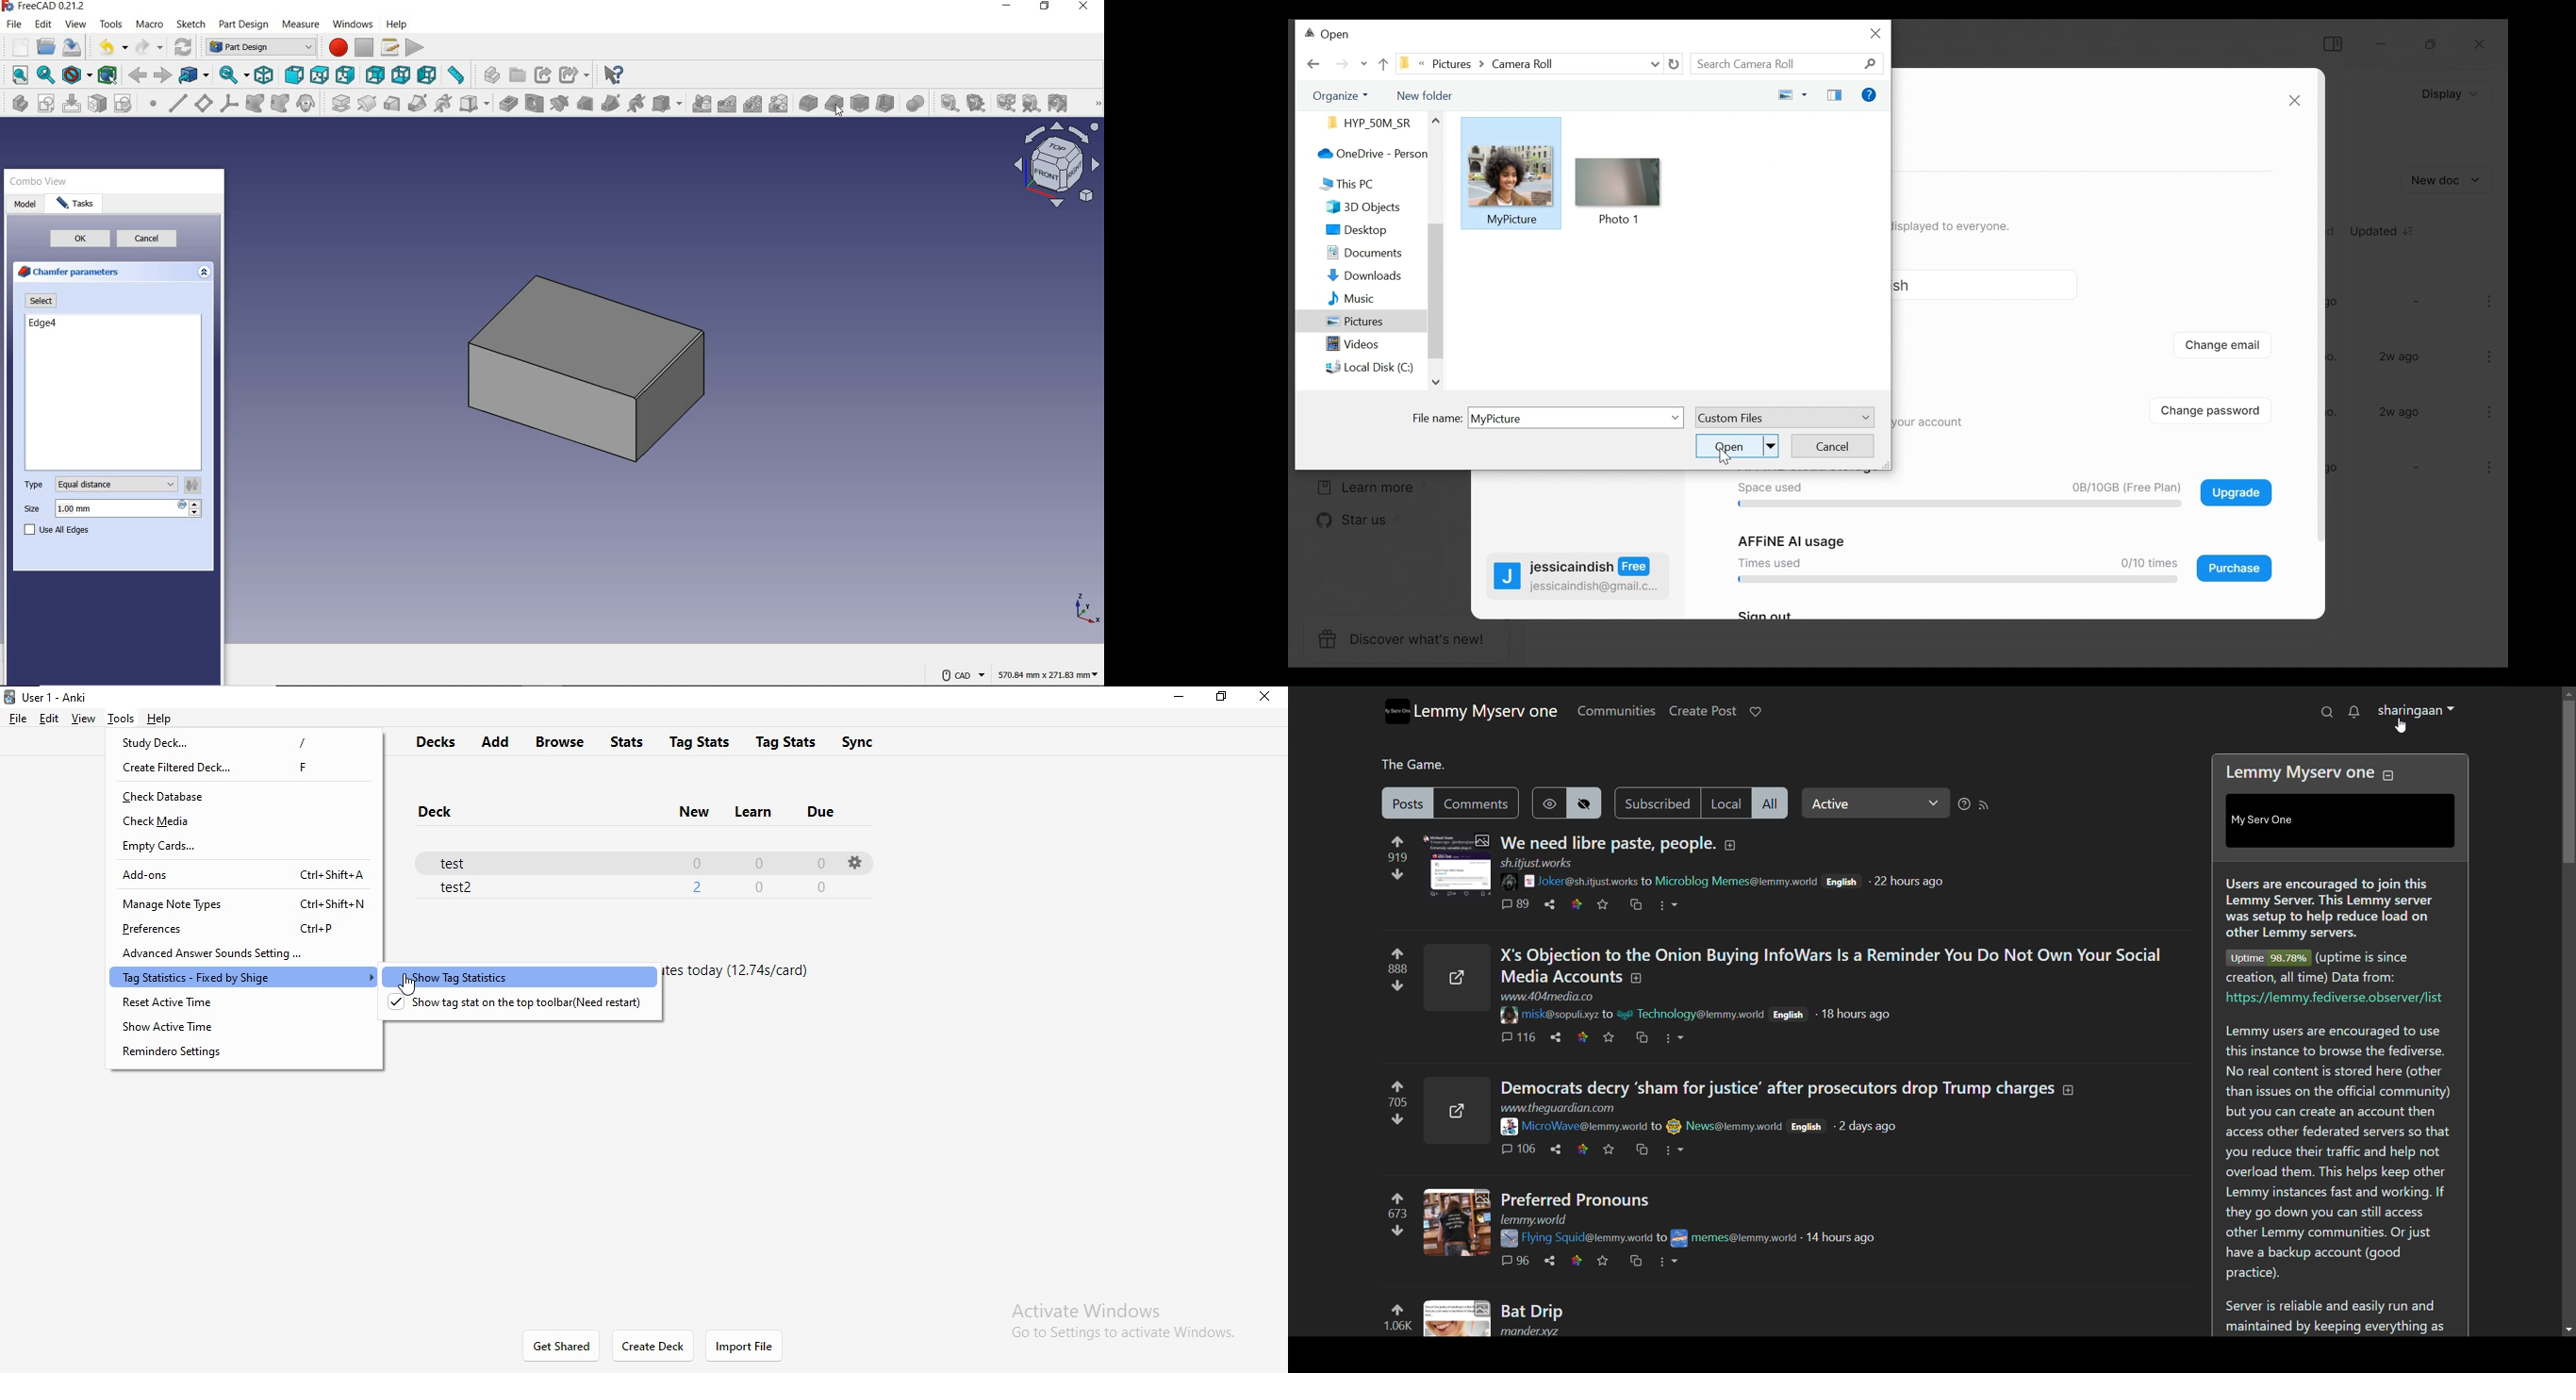 The width and height of the screenshot is (2576, 1400). Describe the element at coordinates (19, 717) in the screenshot. I see `file` at that location.